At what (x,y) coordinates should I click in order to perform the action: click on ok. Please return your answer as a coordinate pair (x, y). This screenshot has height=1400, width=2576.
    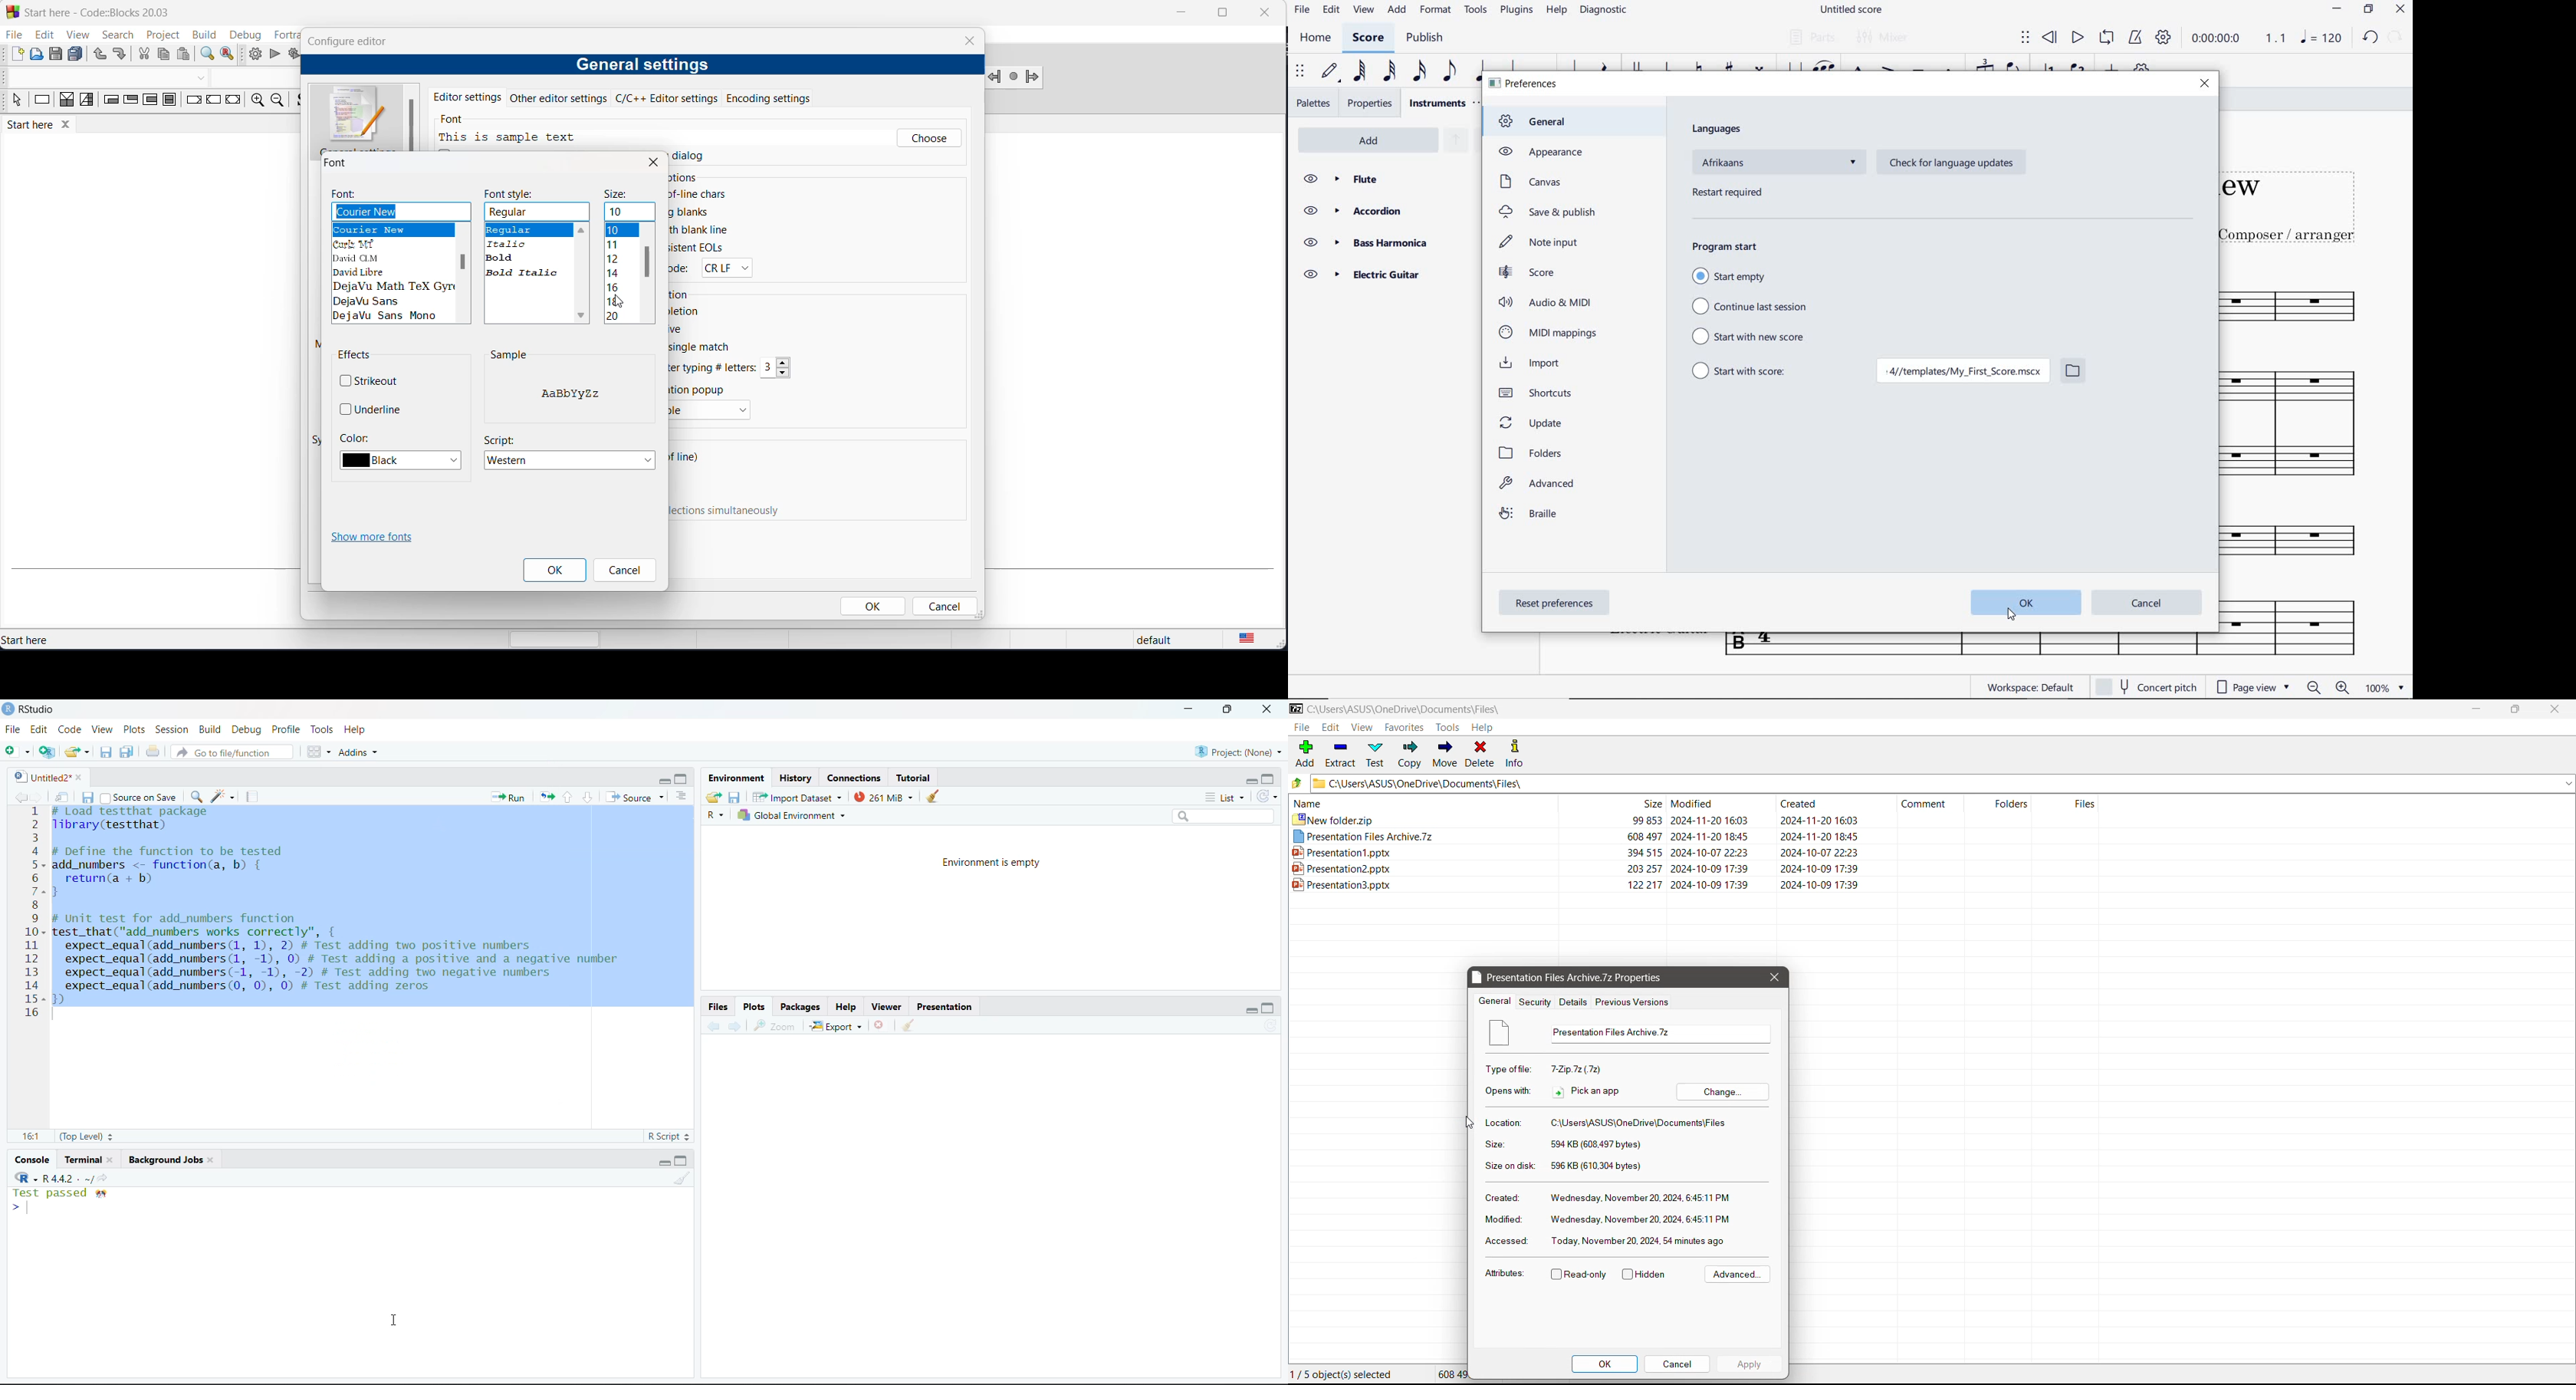
    Looking at the image, I should click on (2022, 603).